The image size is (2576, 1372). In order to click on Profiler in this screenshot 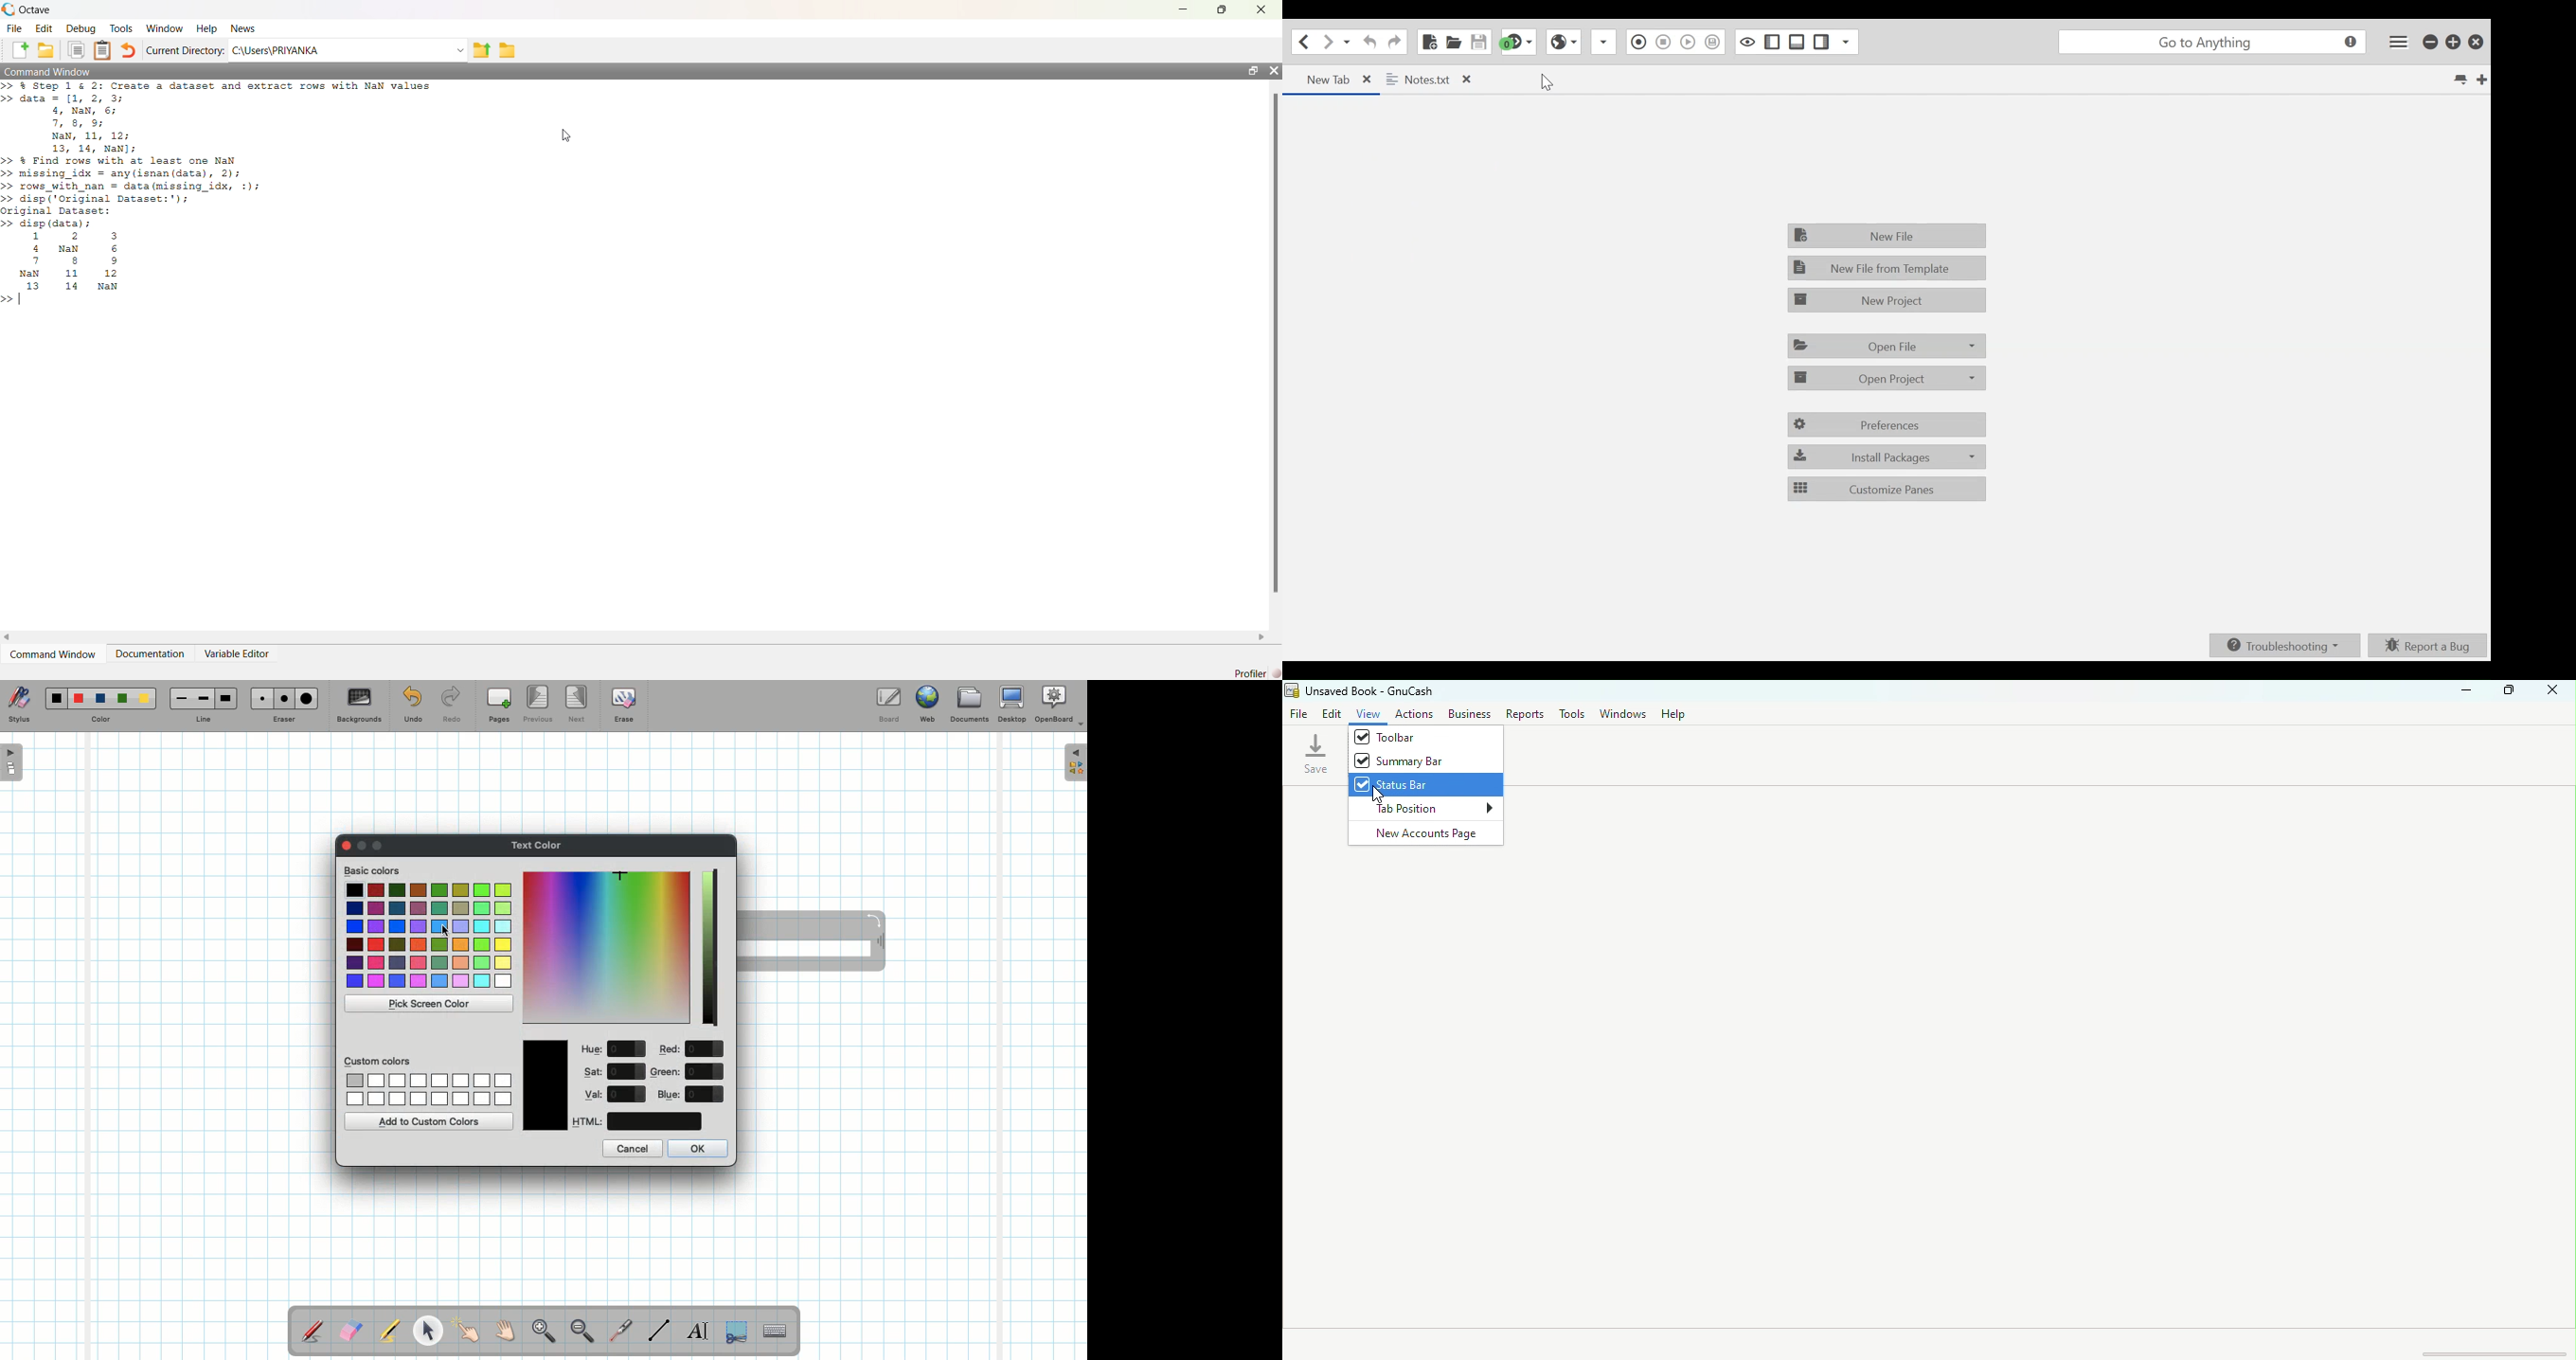, I will do `click(1257, 673)`.